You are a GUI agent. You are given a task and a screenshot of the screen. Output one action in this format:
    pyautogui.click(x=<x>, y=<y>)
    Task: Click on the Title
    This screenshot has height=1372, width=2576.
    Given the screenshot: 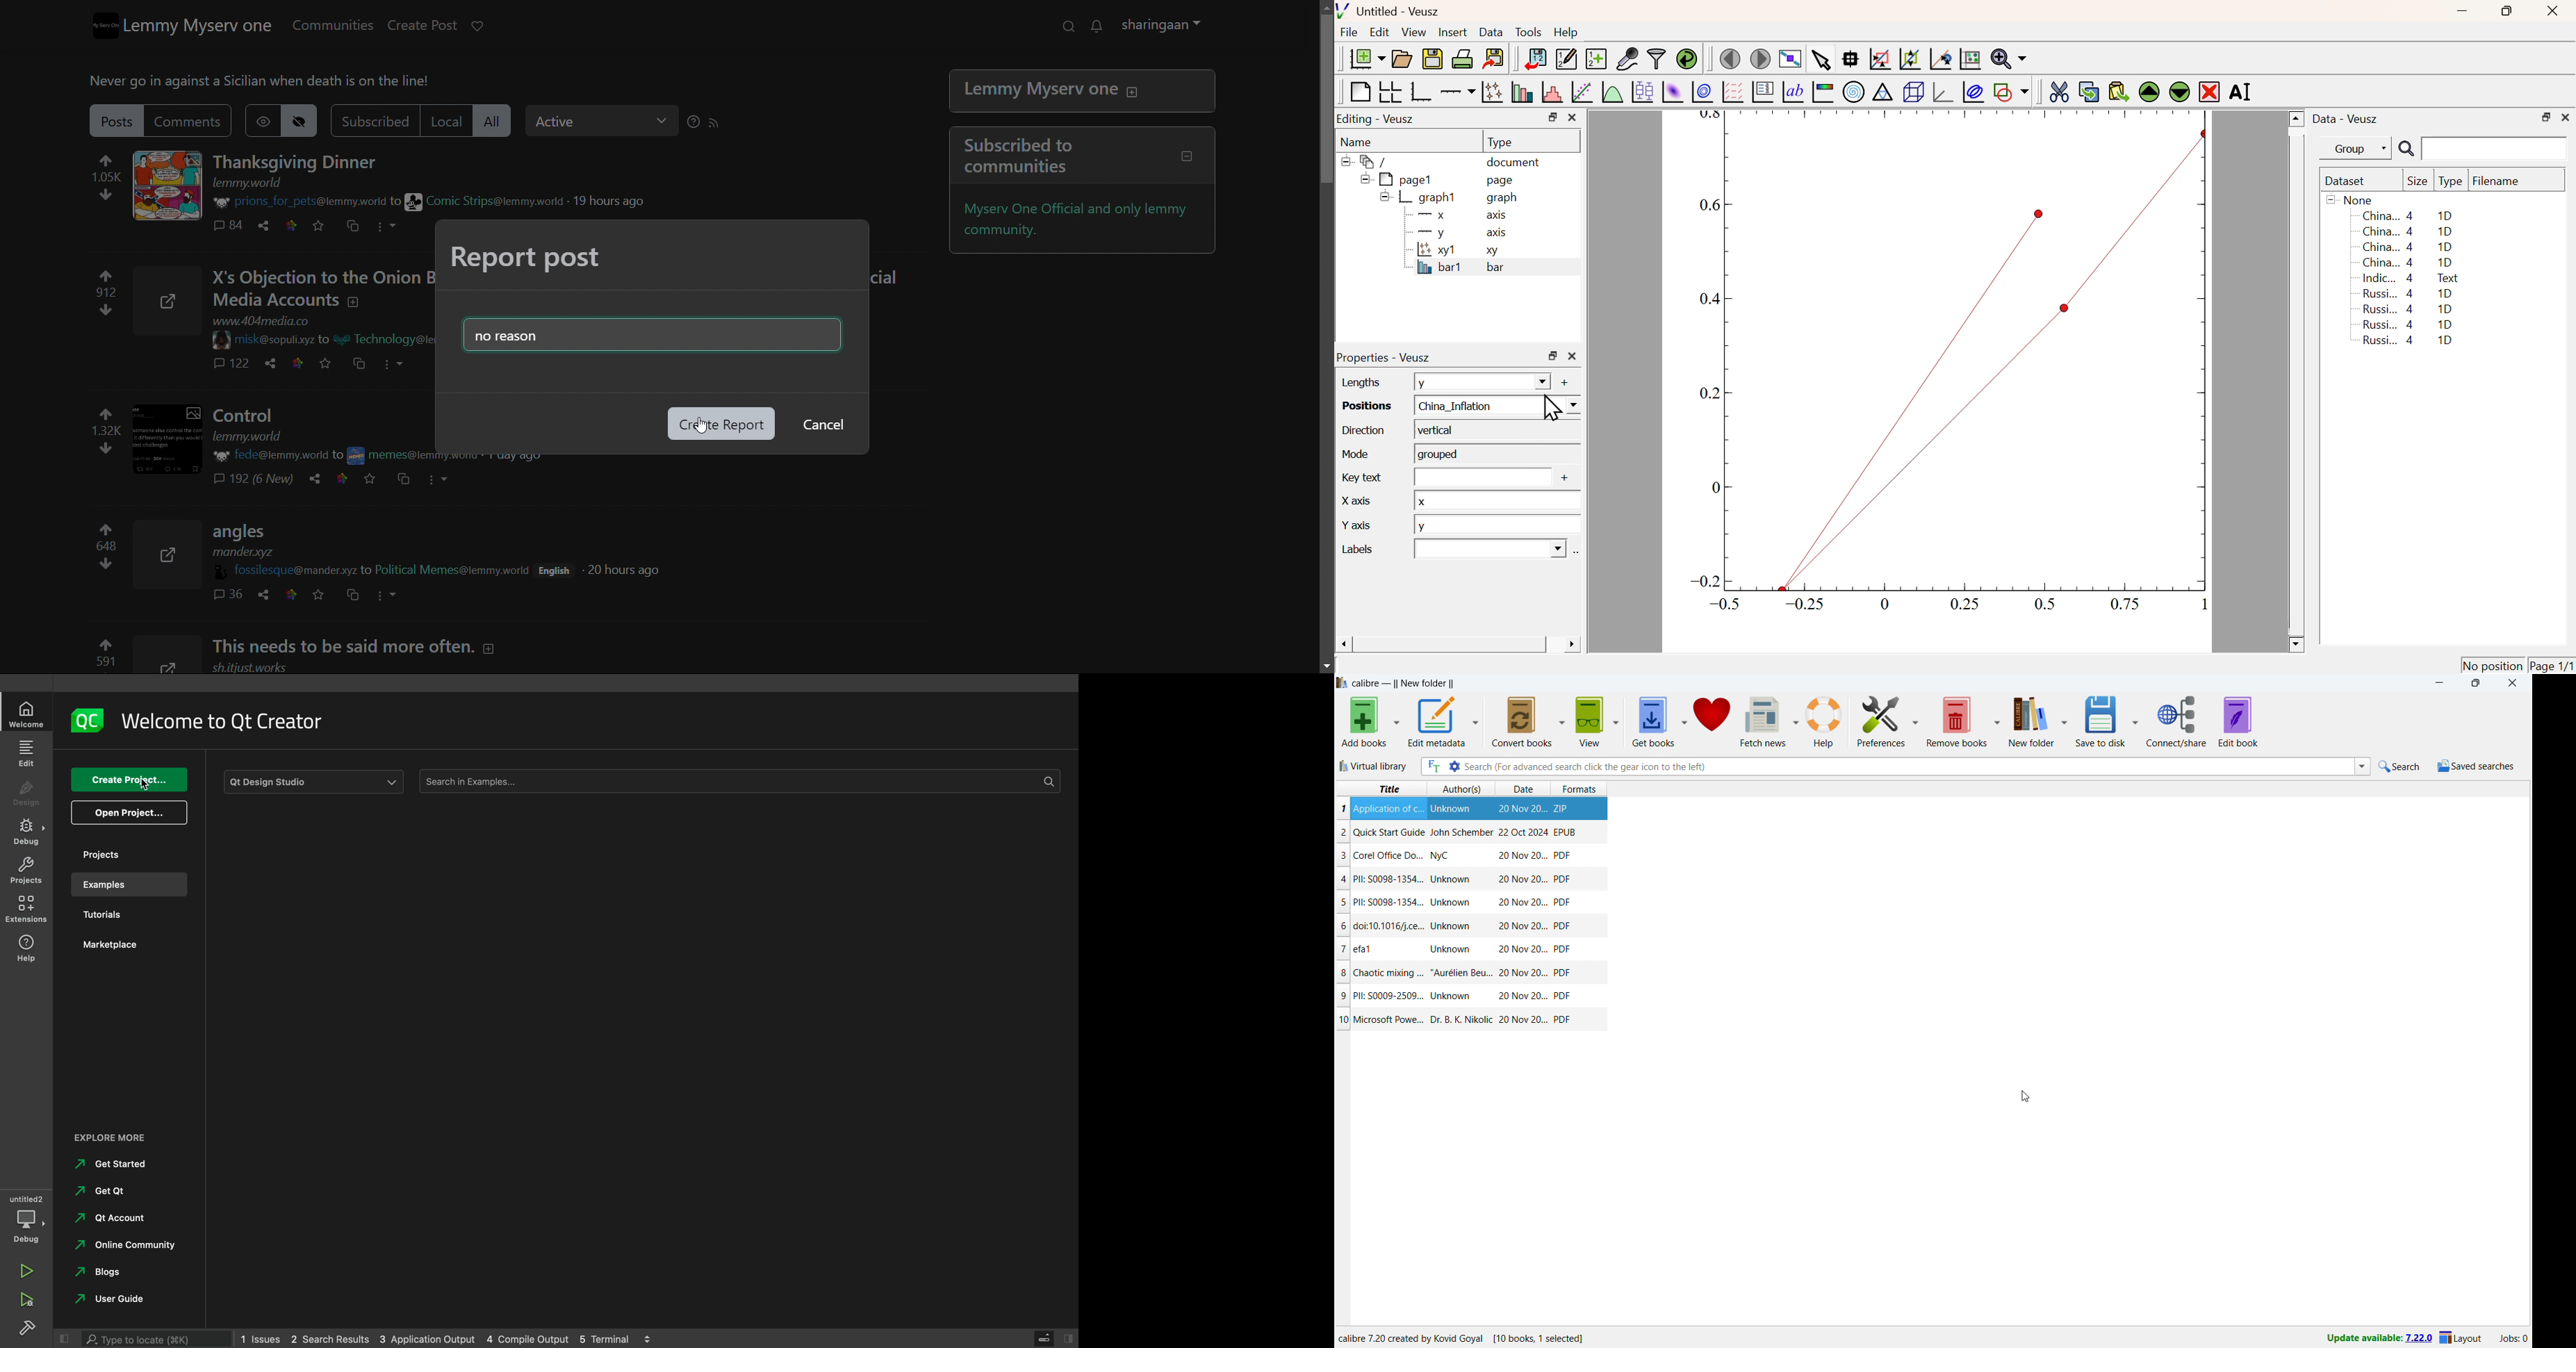 What is the action you would take?
    pyautogui.click(x=1364, y=947)
    